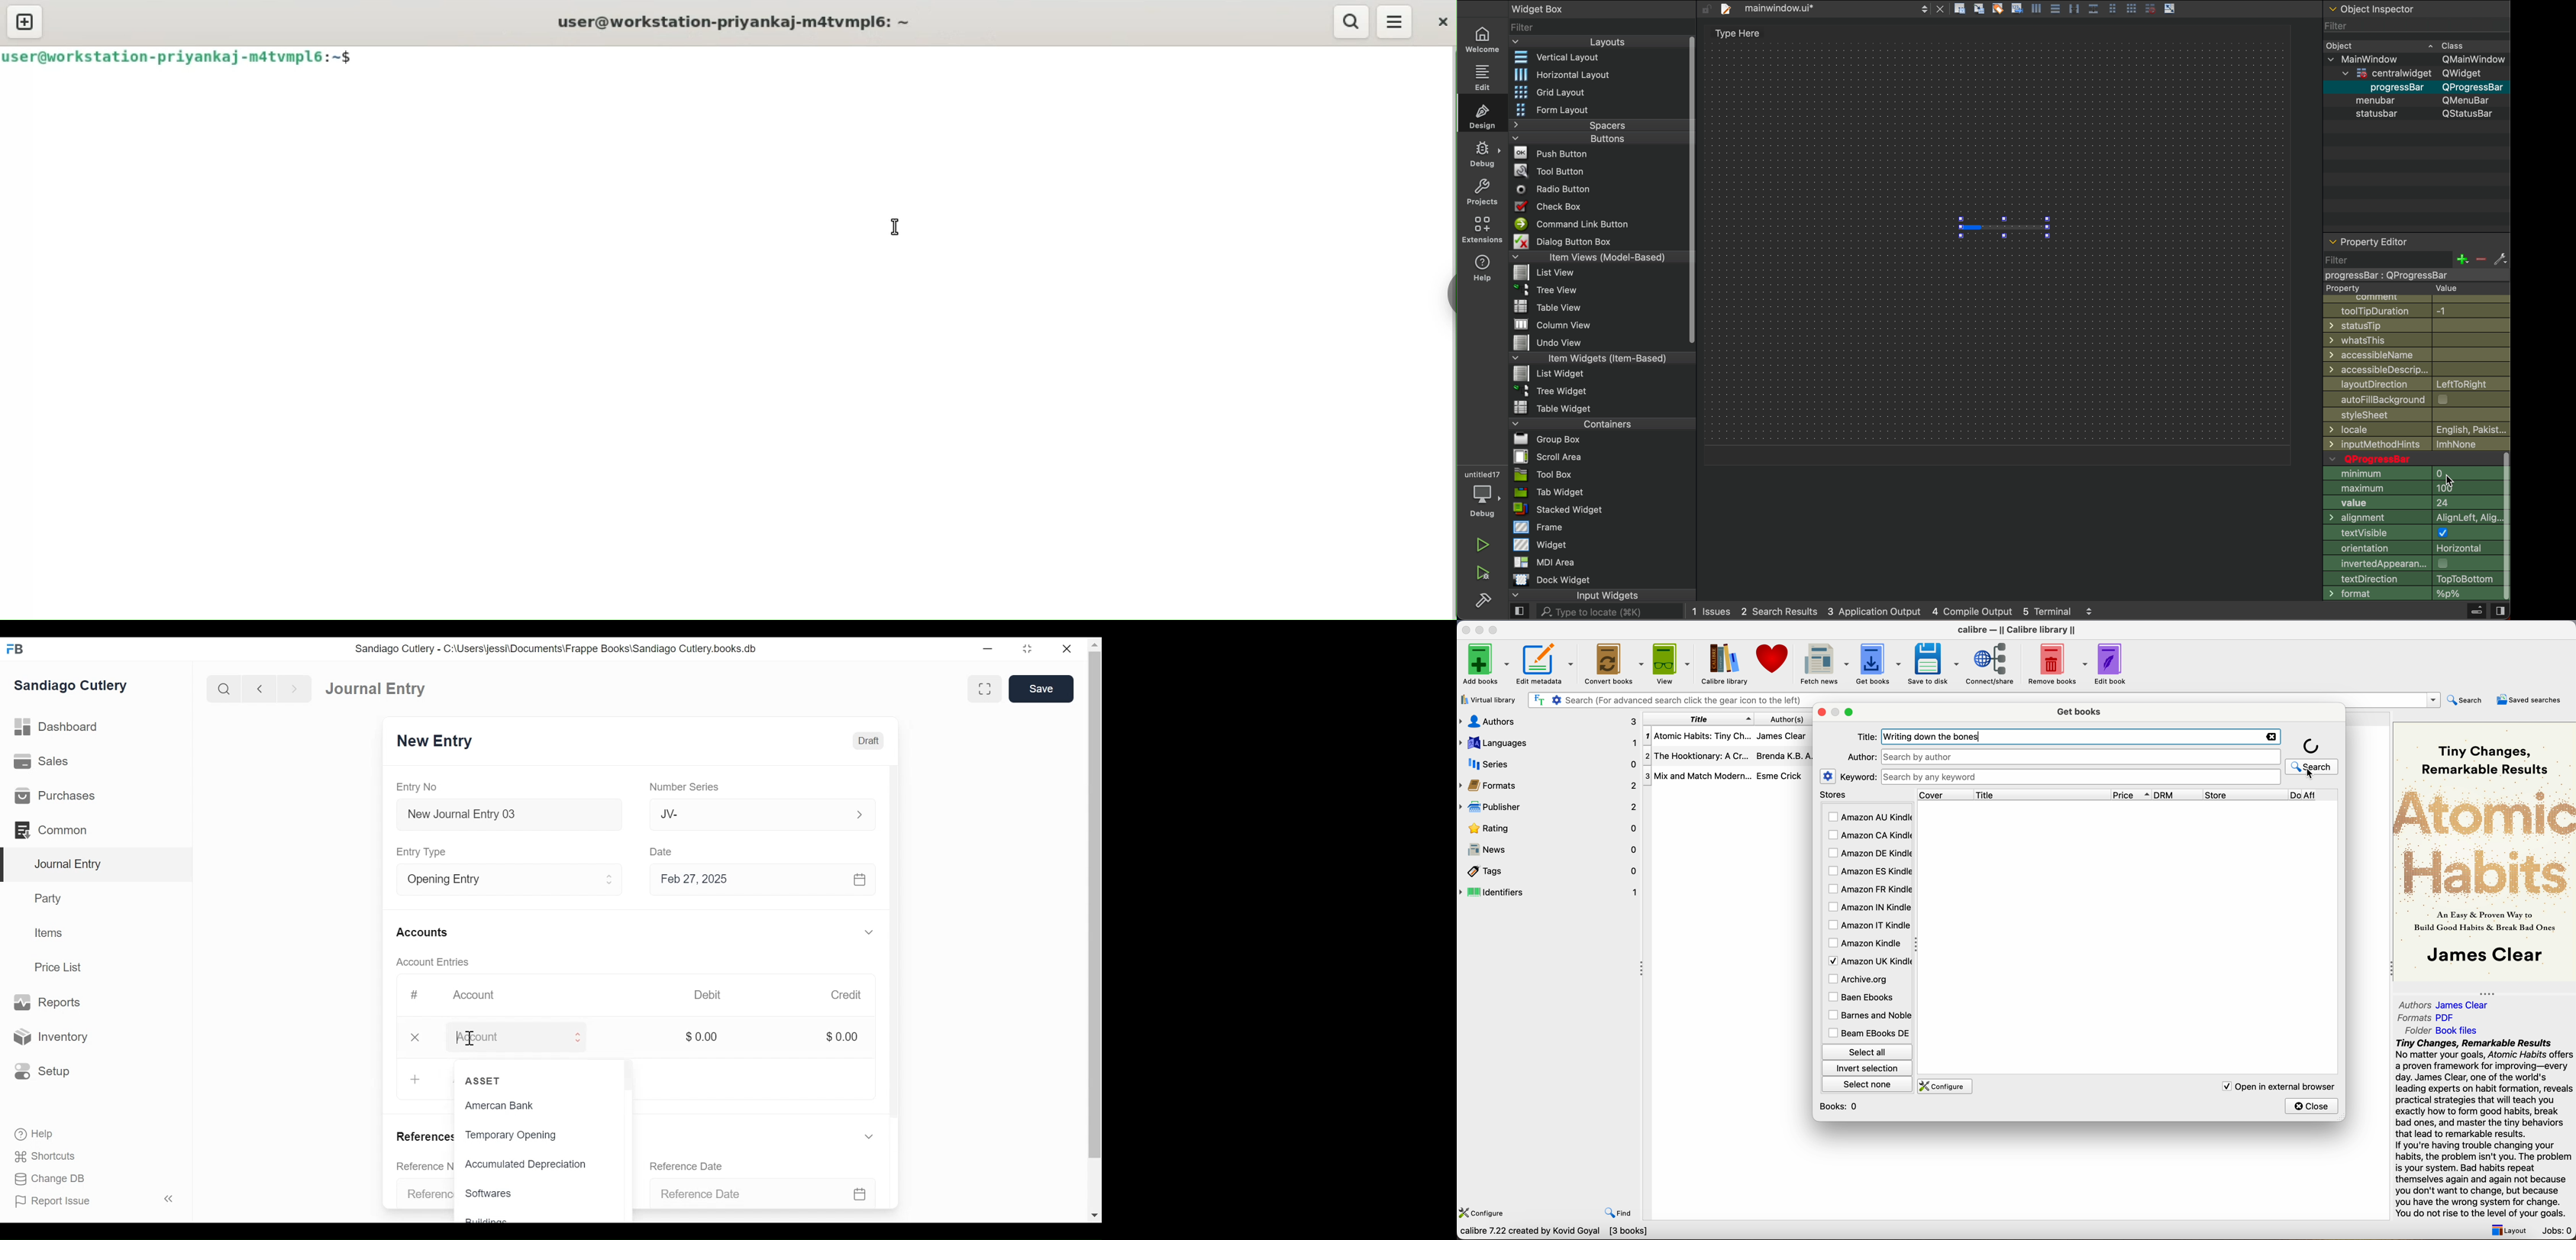  I want to click on Amazon ES Kindle, so click(1869, 871).